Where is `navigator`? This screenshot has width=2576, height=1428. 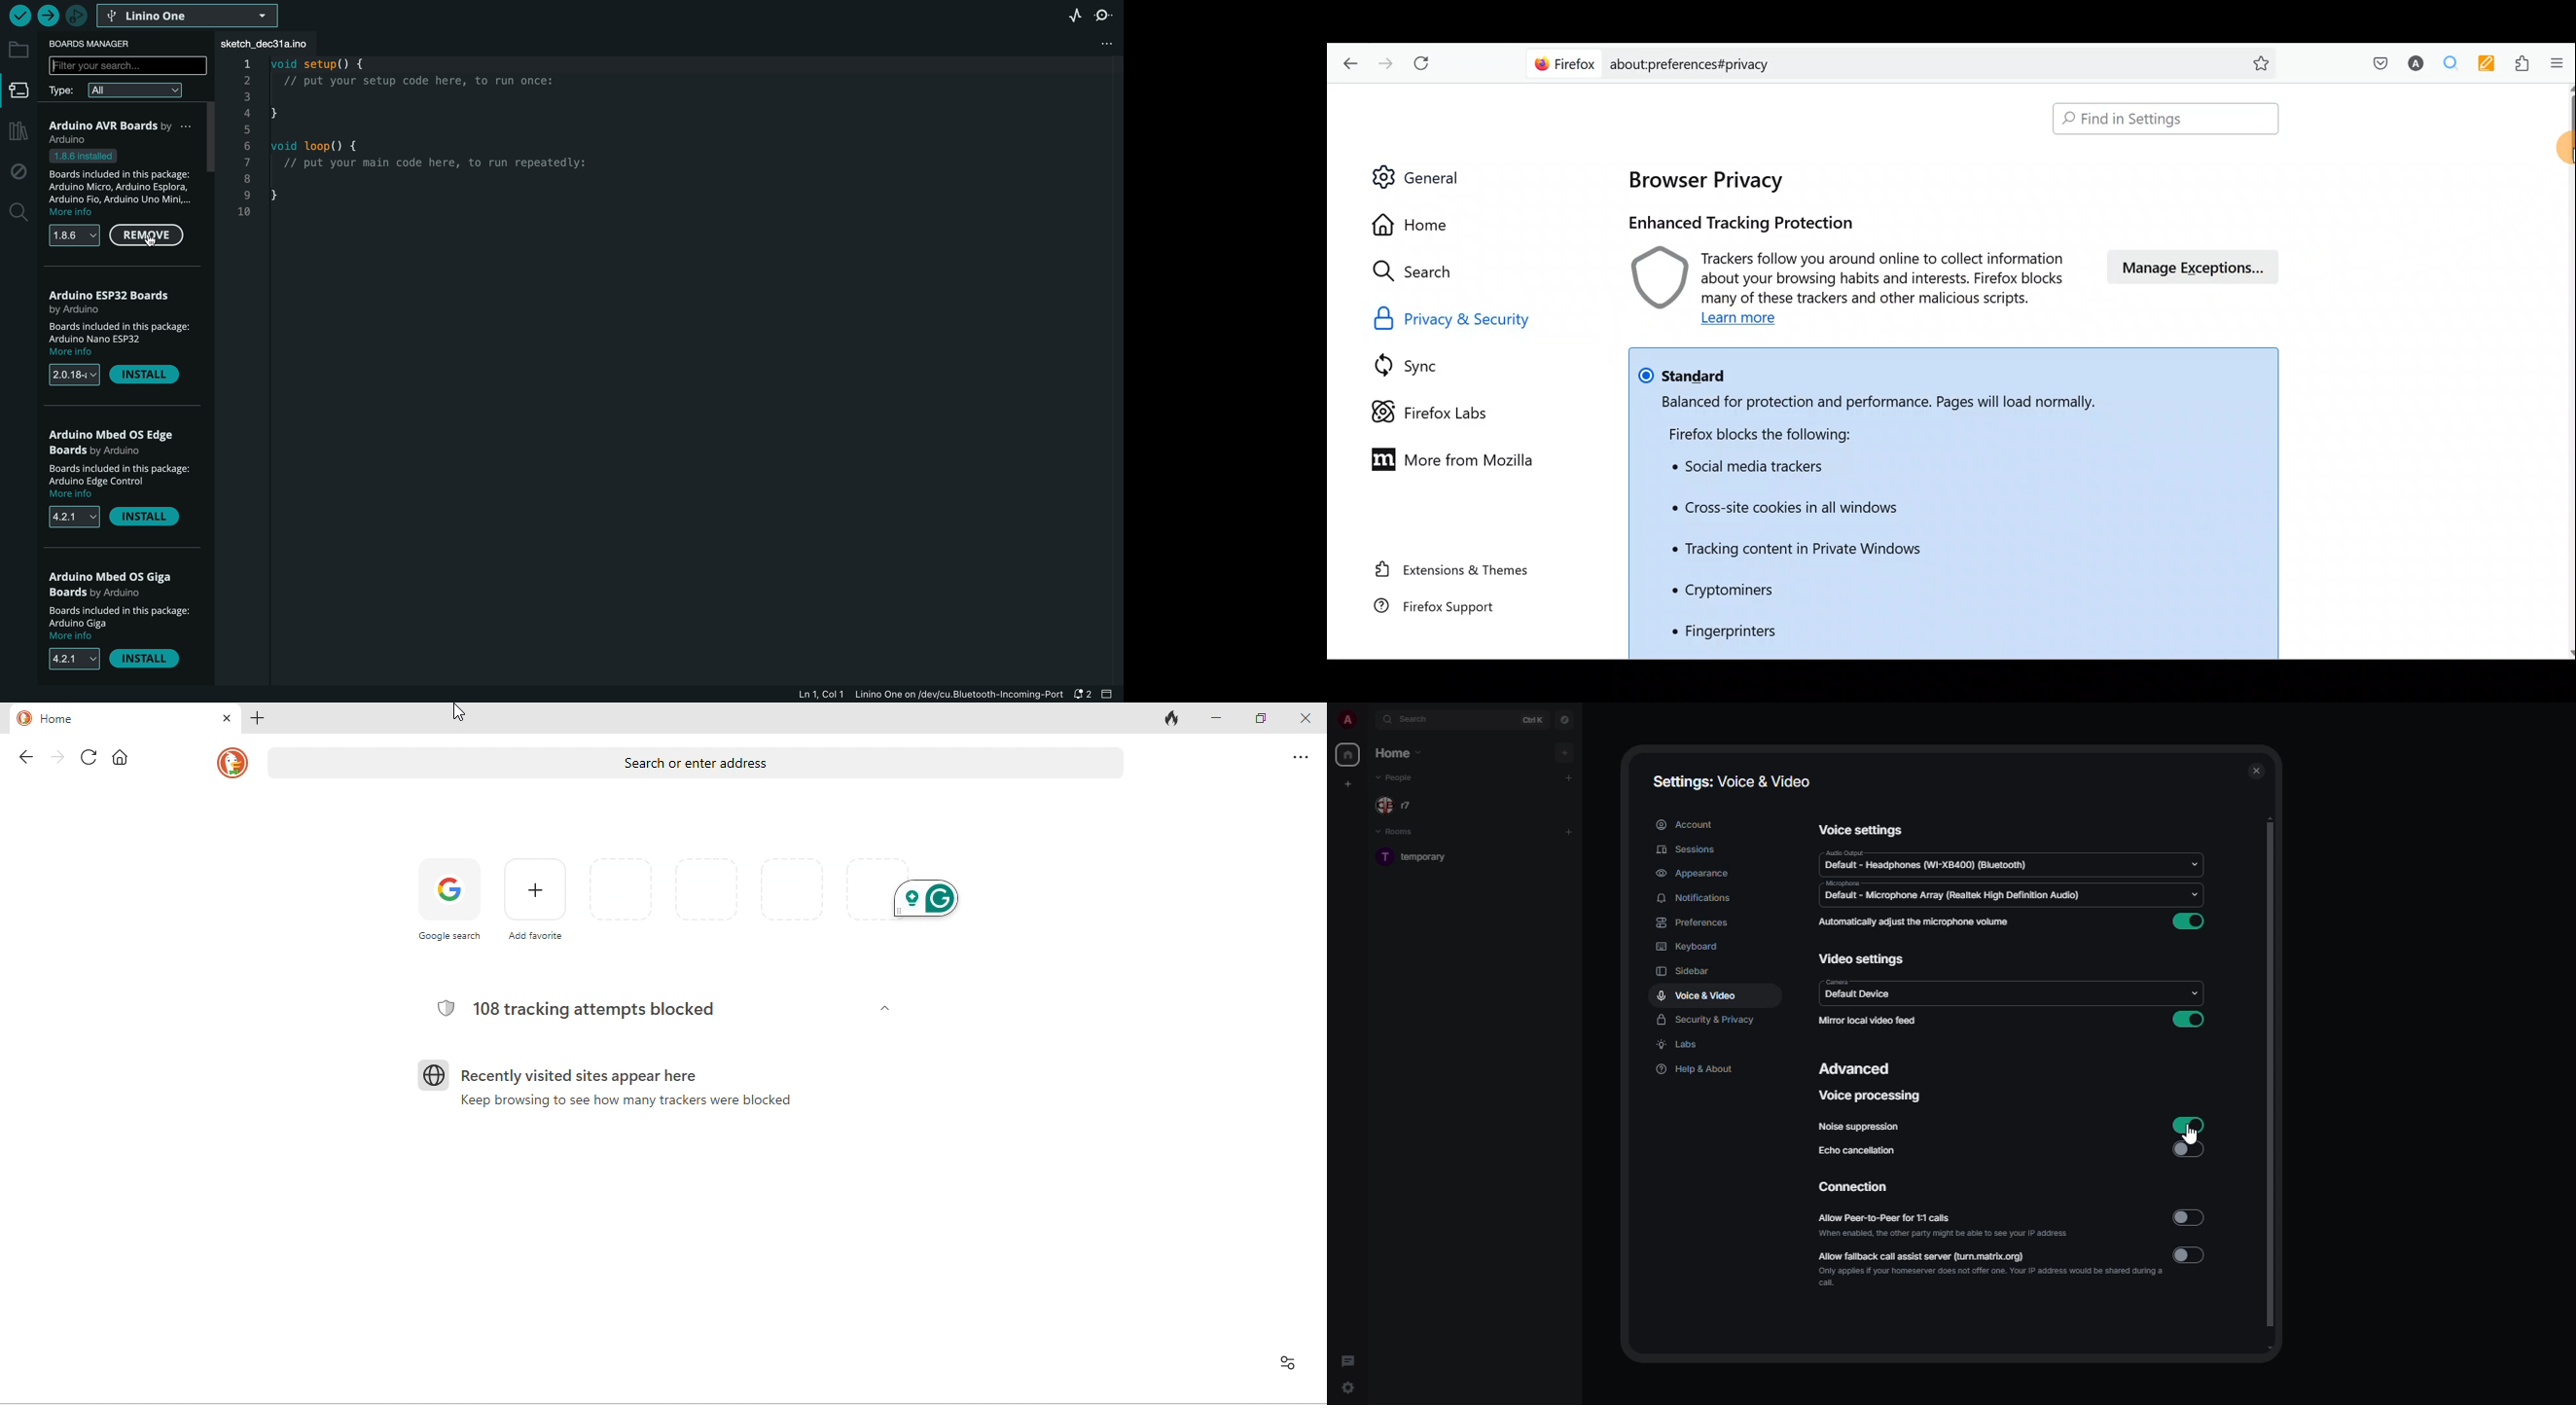
navigator is located at coordinates (1563, 720).